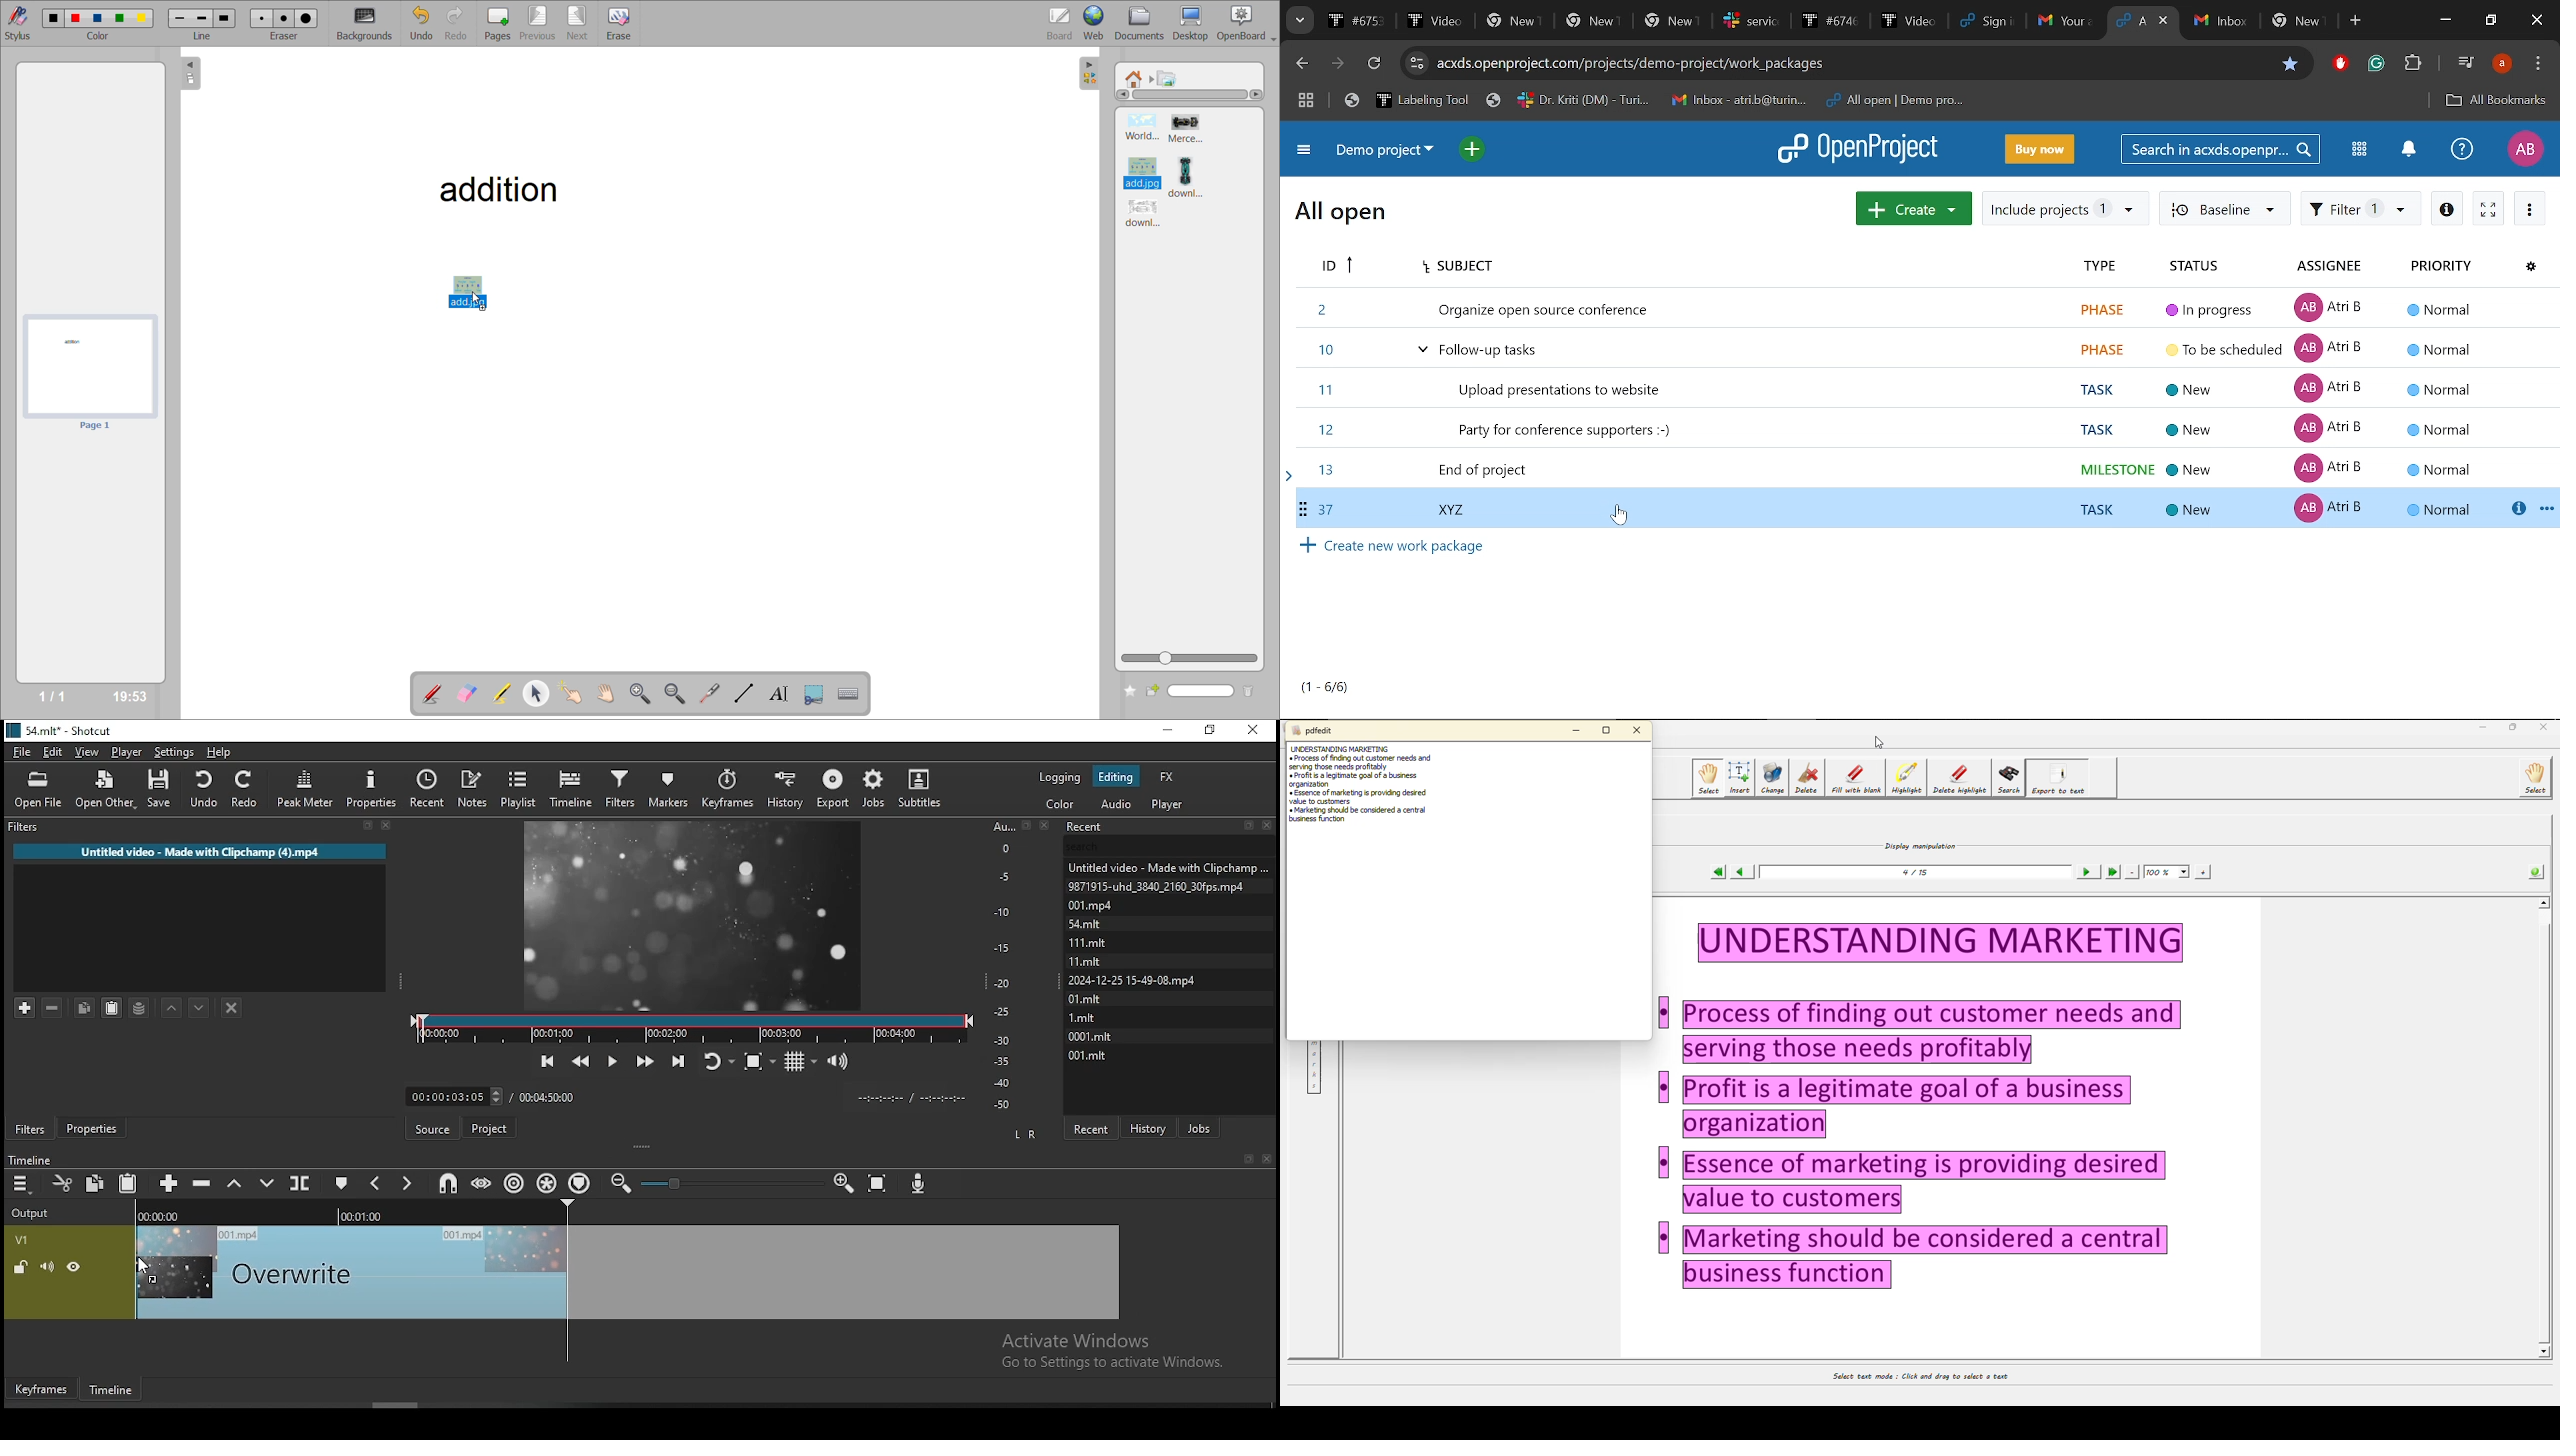  I want to click on create/edit marker, so click(345, 1184).